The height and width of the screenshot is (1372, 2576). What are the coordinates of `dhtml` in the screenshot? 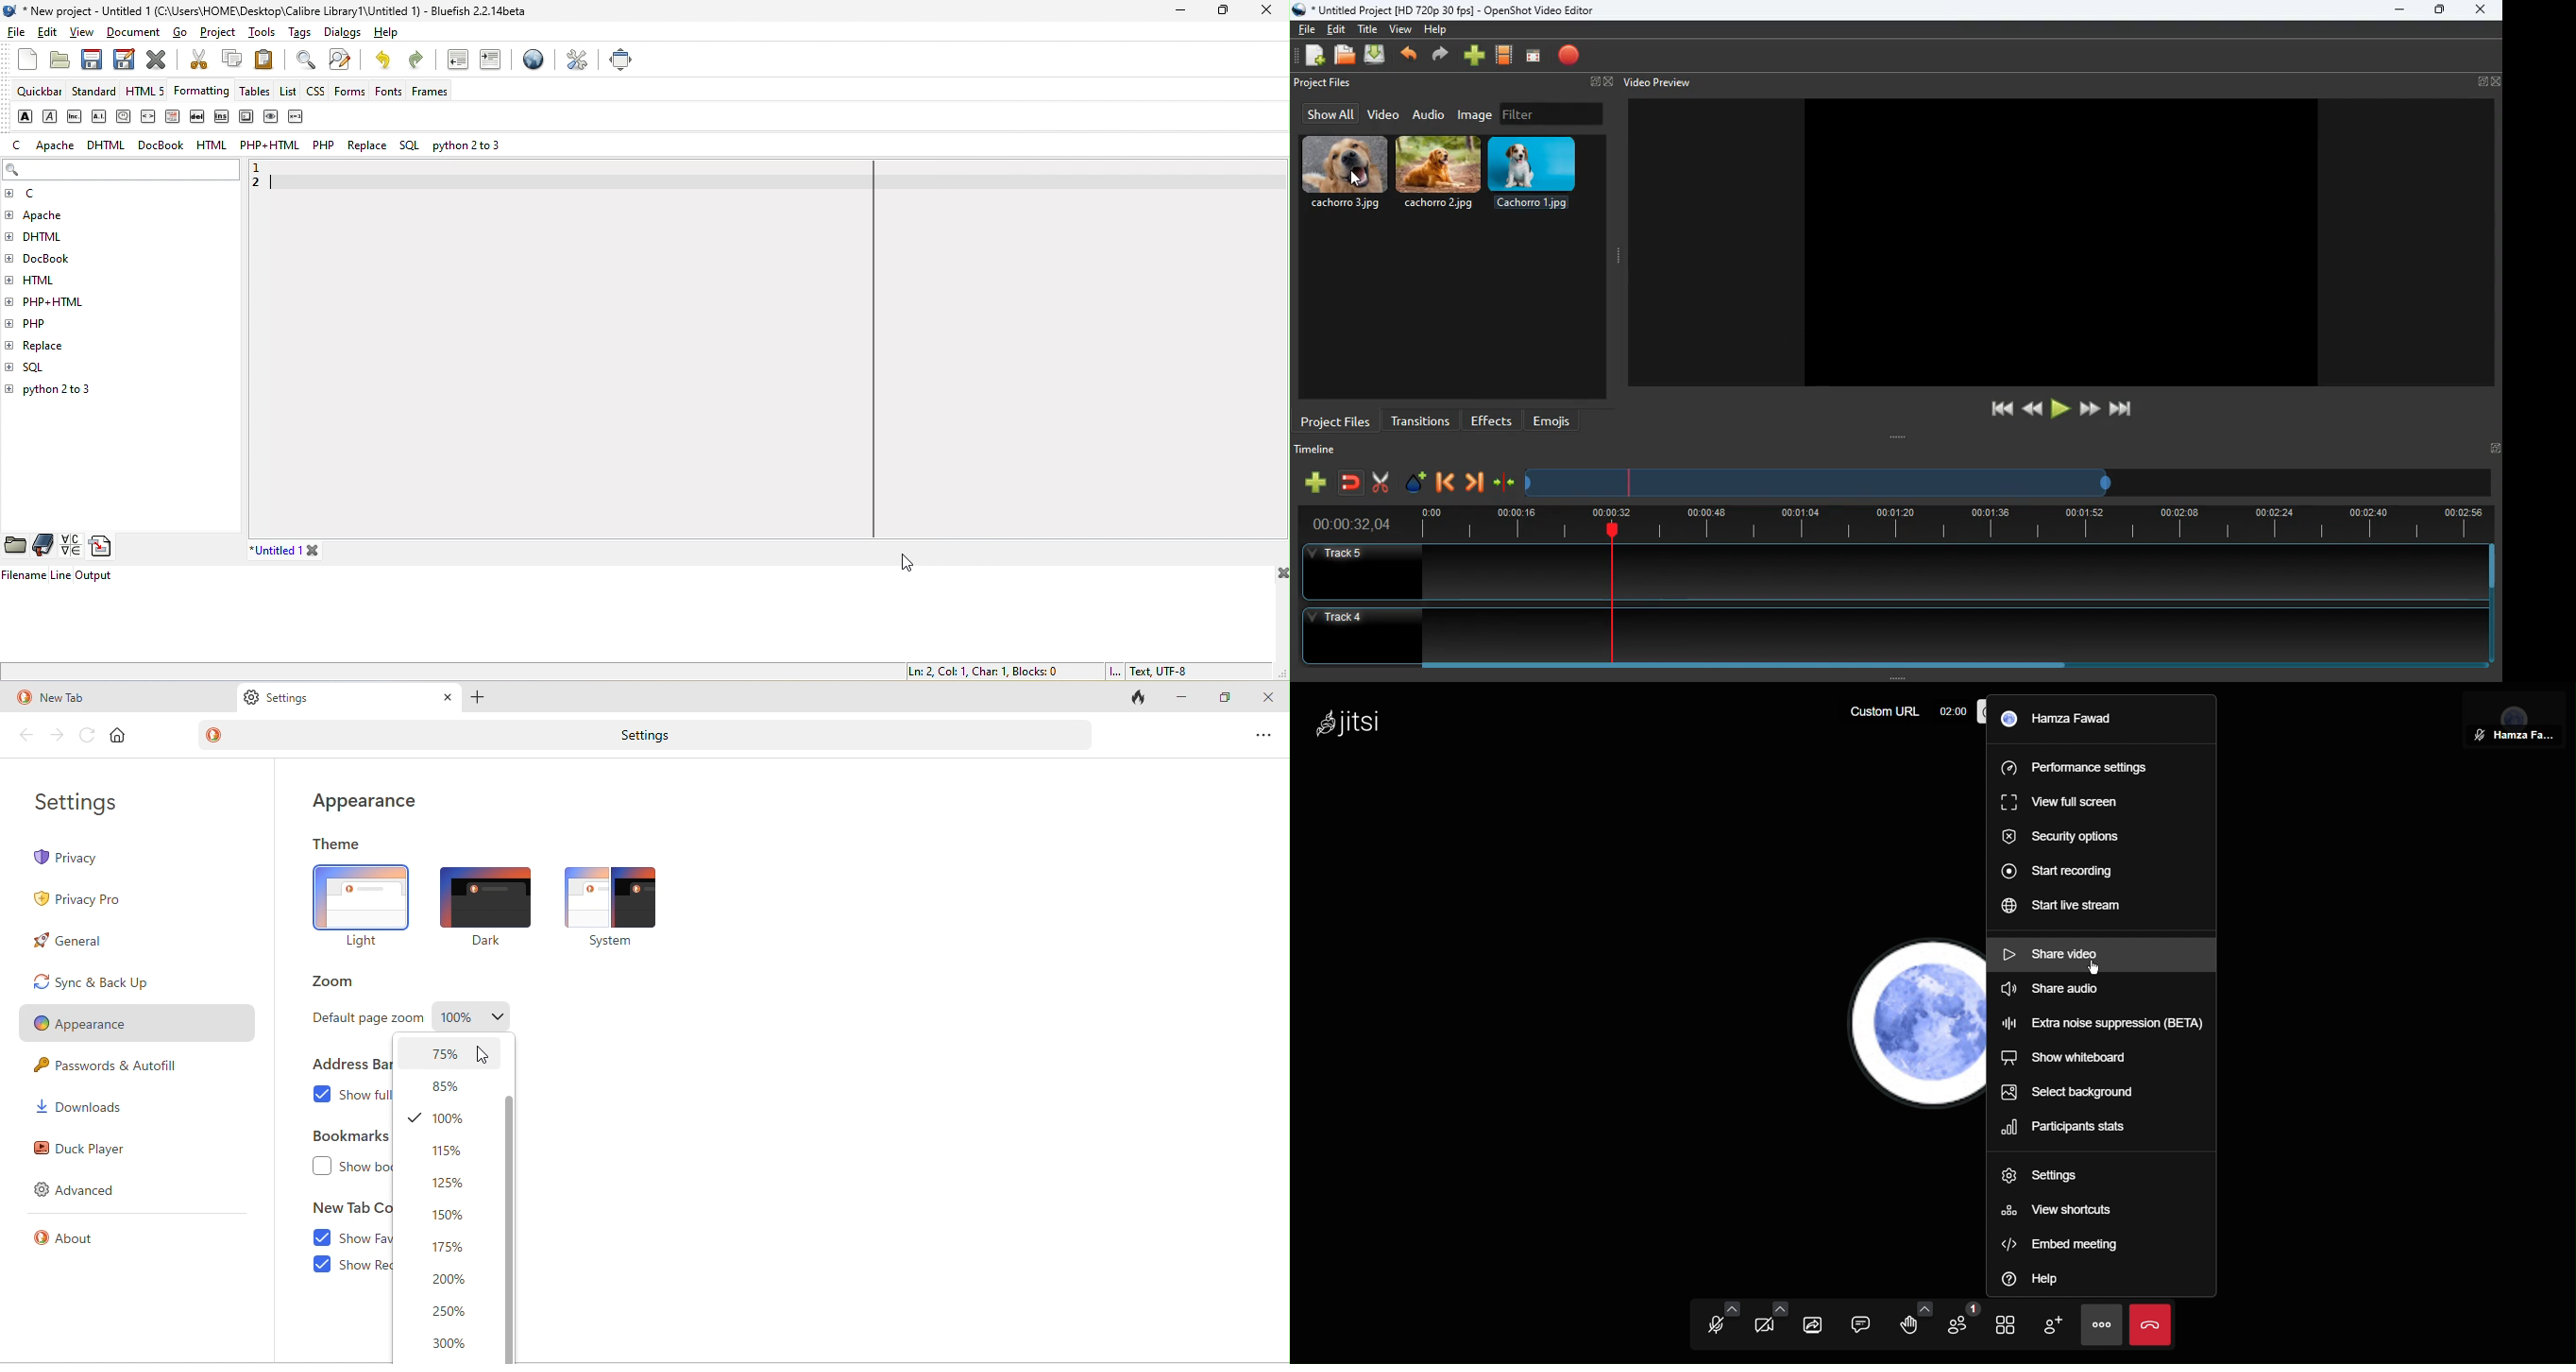 It's located at (50, 240).